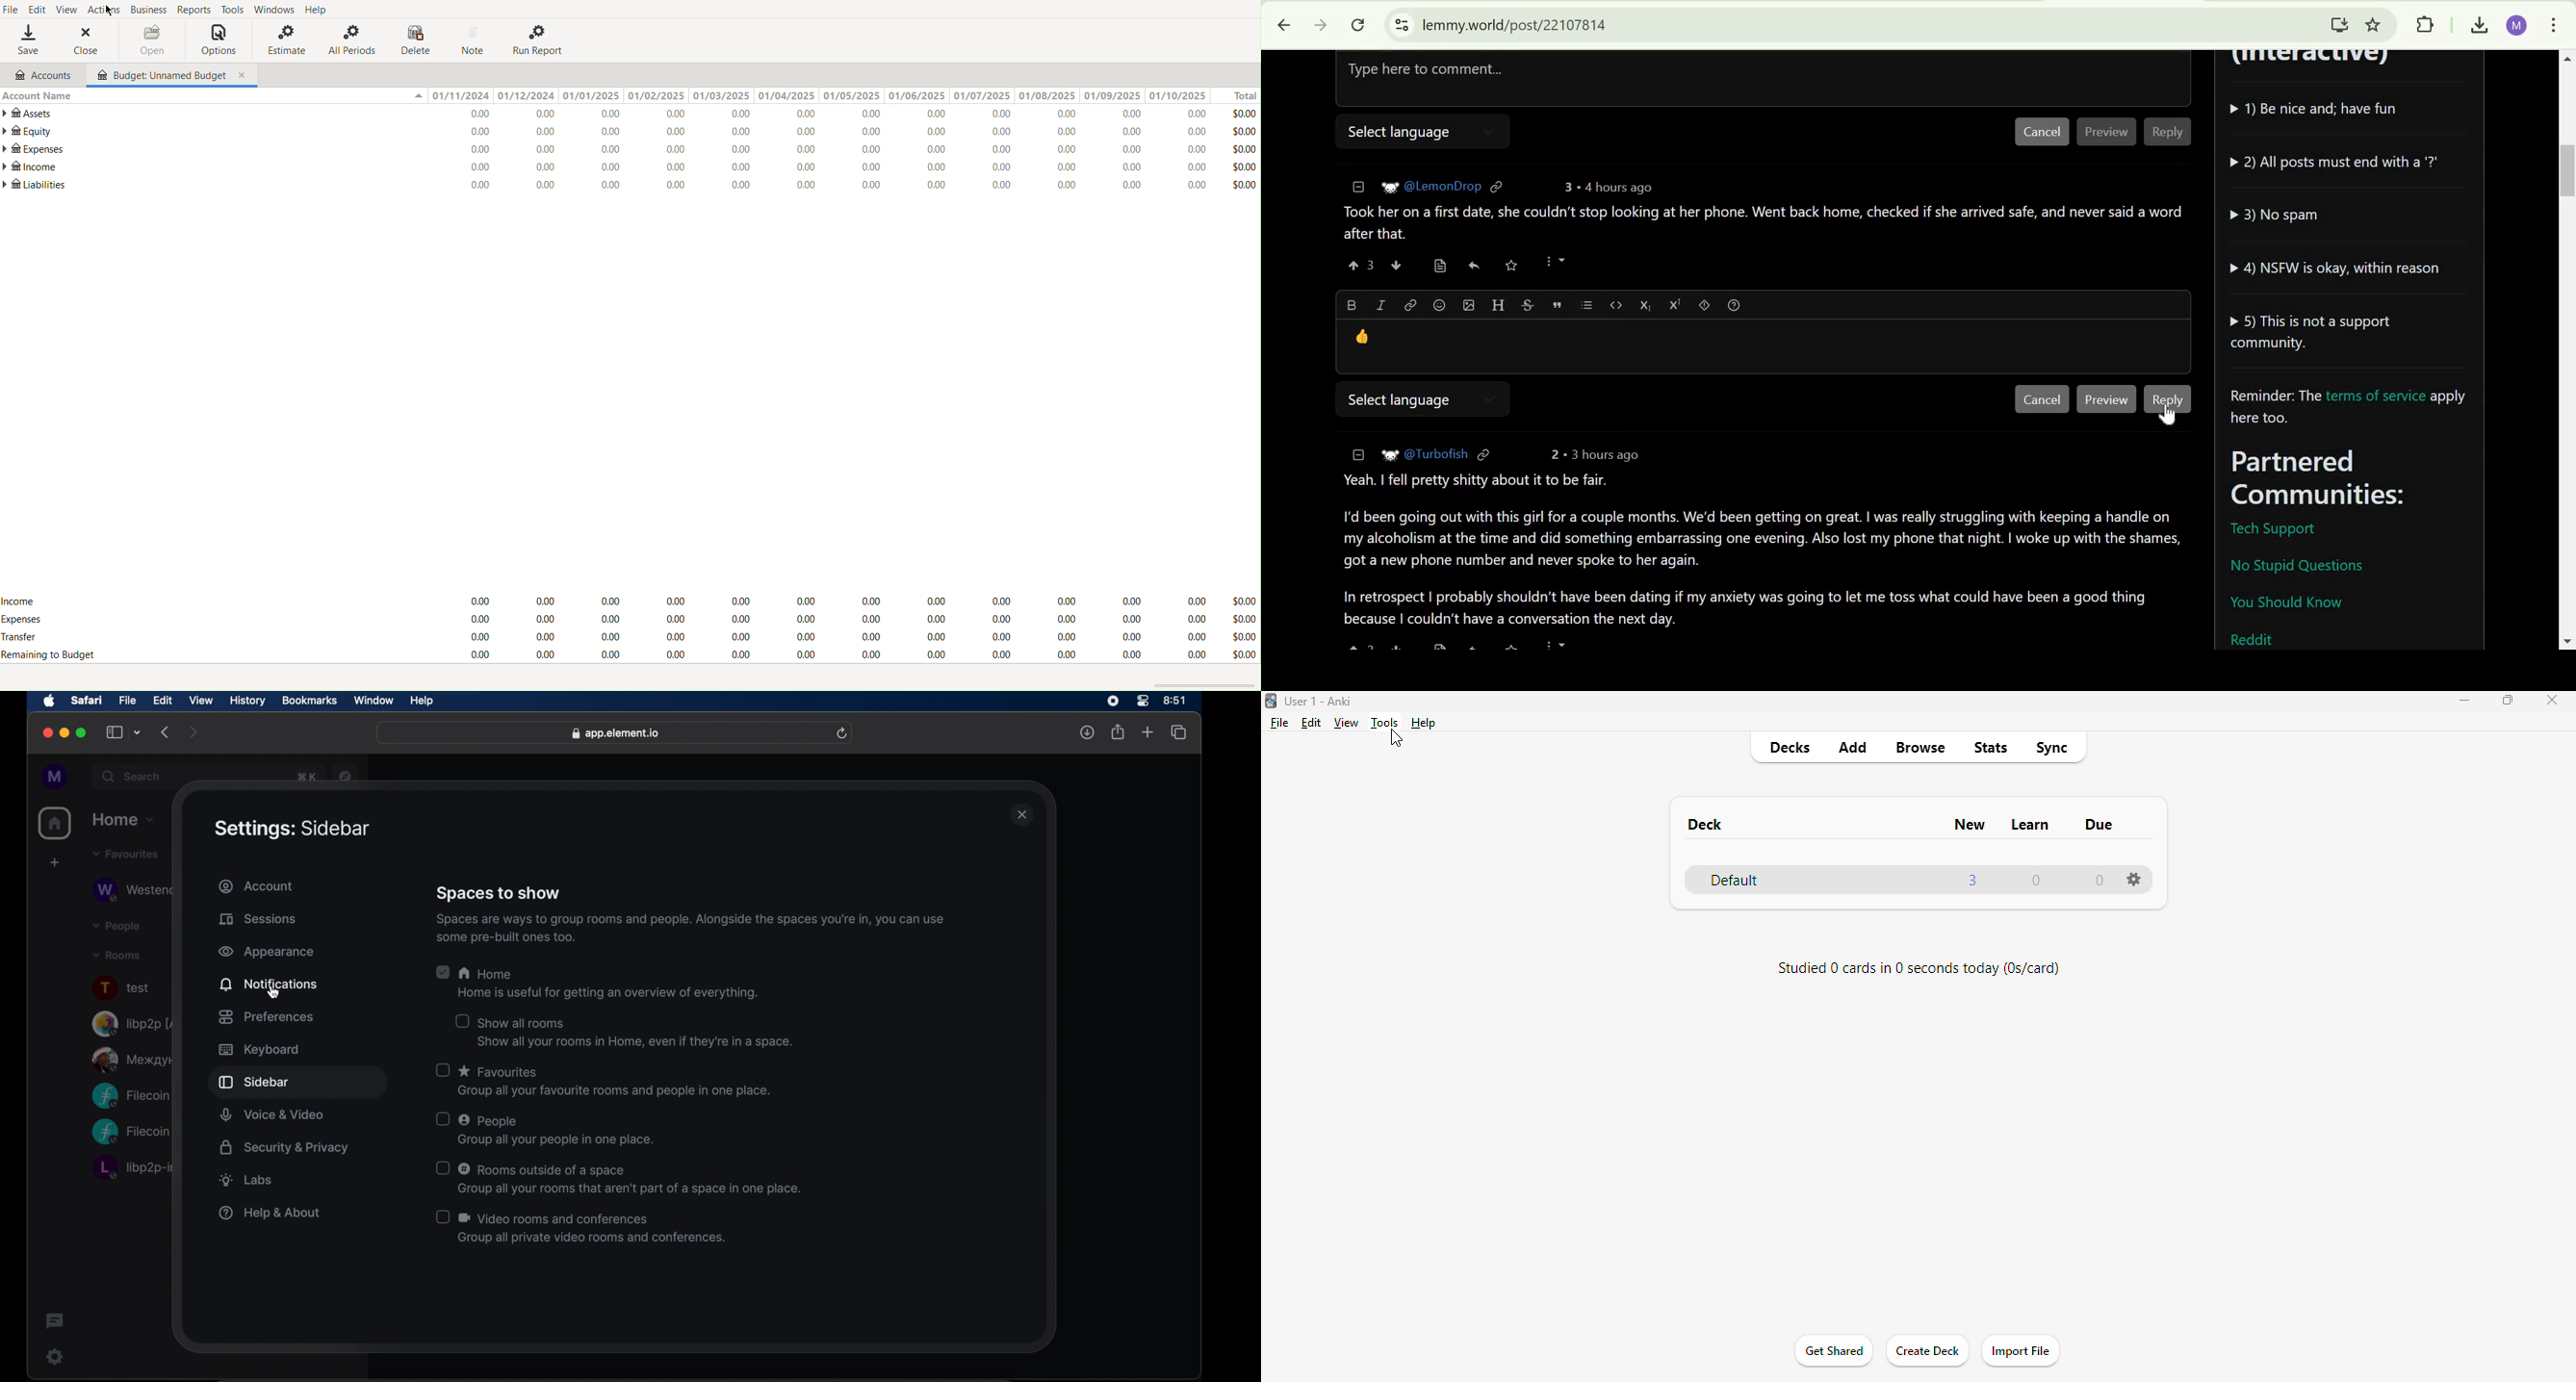  What do you see at coordinates (134, 1060) in the screenshot?
I see `public room` at bounding box center [134, 1060].